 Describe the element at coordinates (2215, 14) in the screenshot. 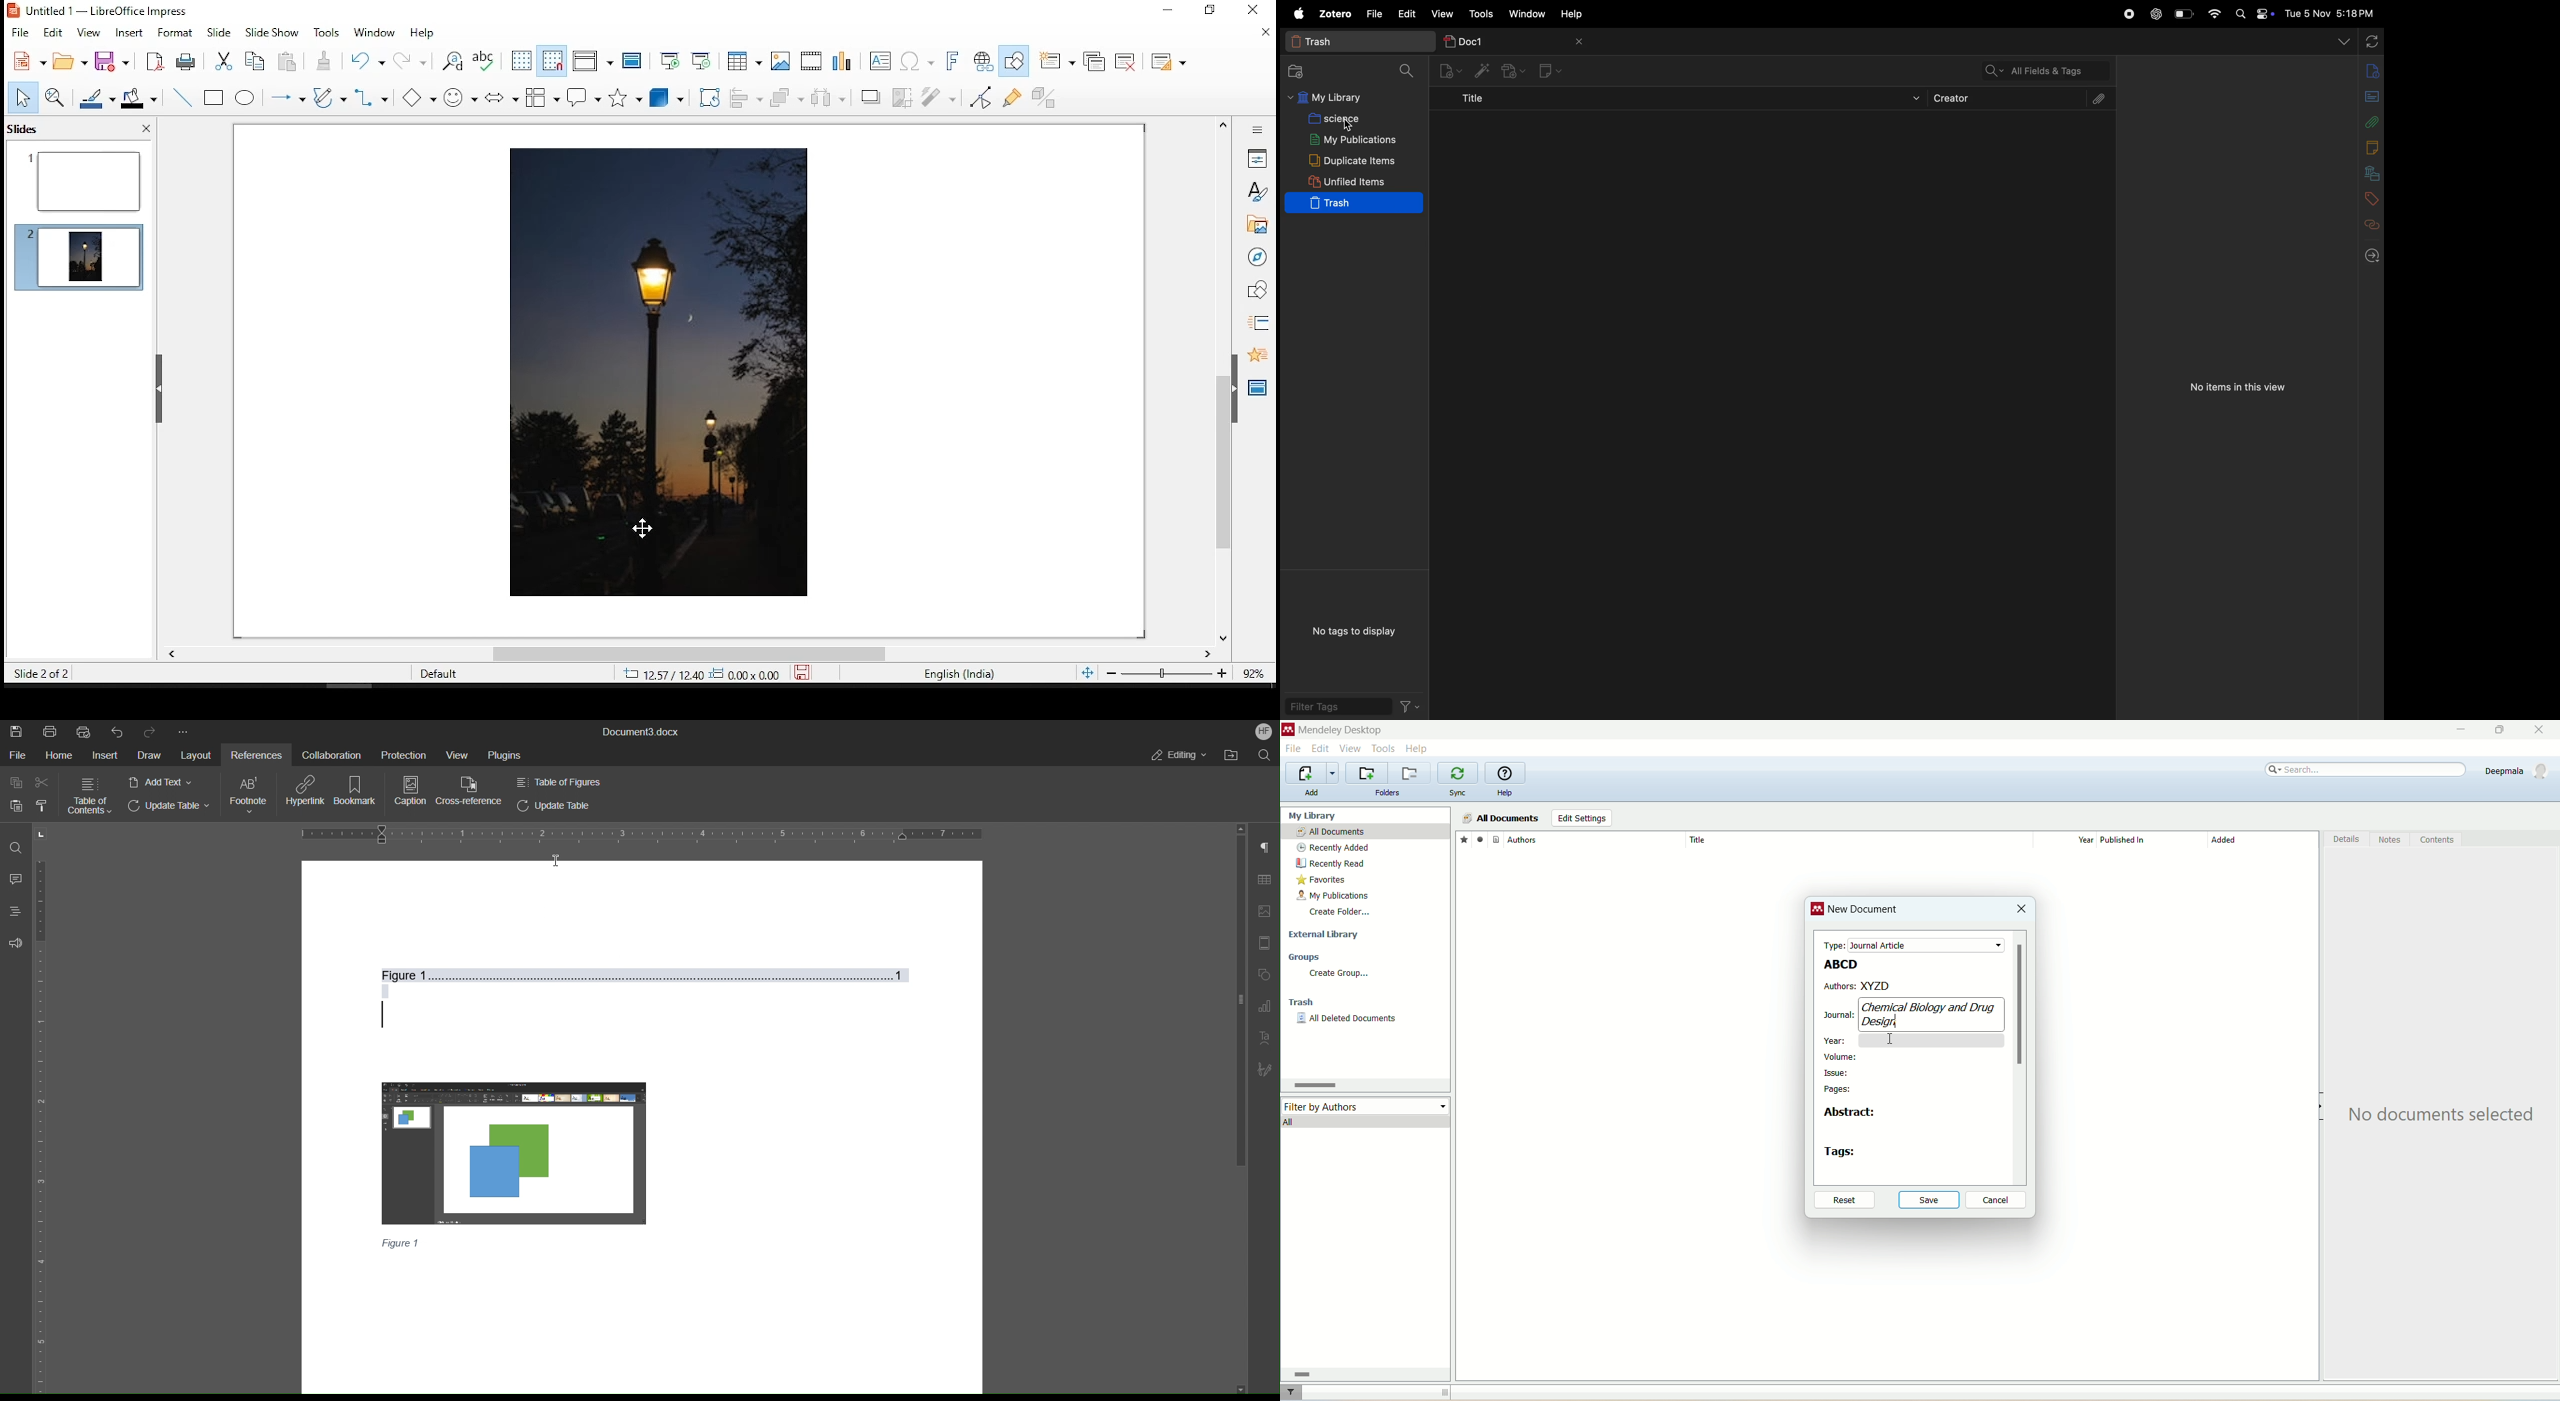

I see `wifi` at that location.